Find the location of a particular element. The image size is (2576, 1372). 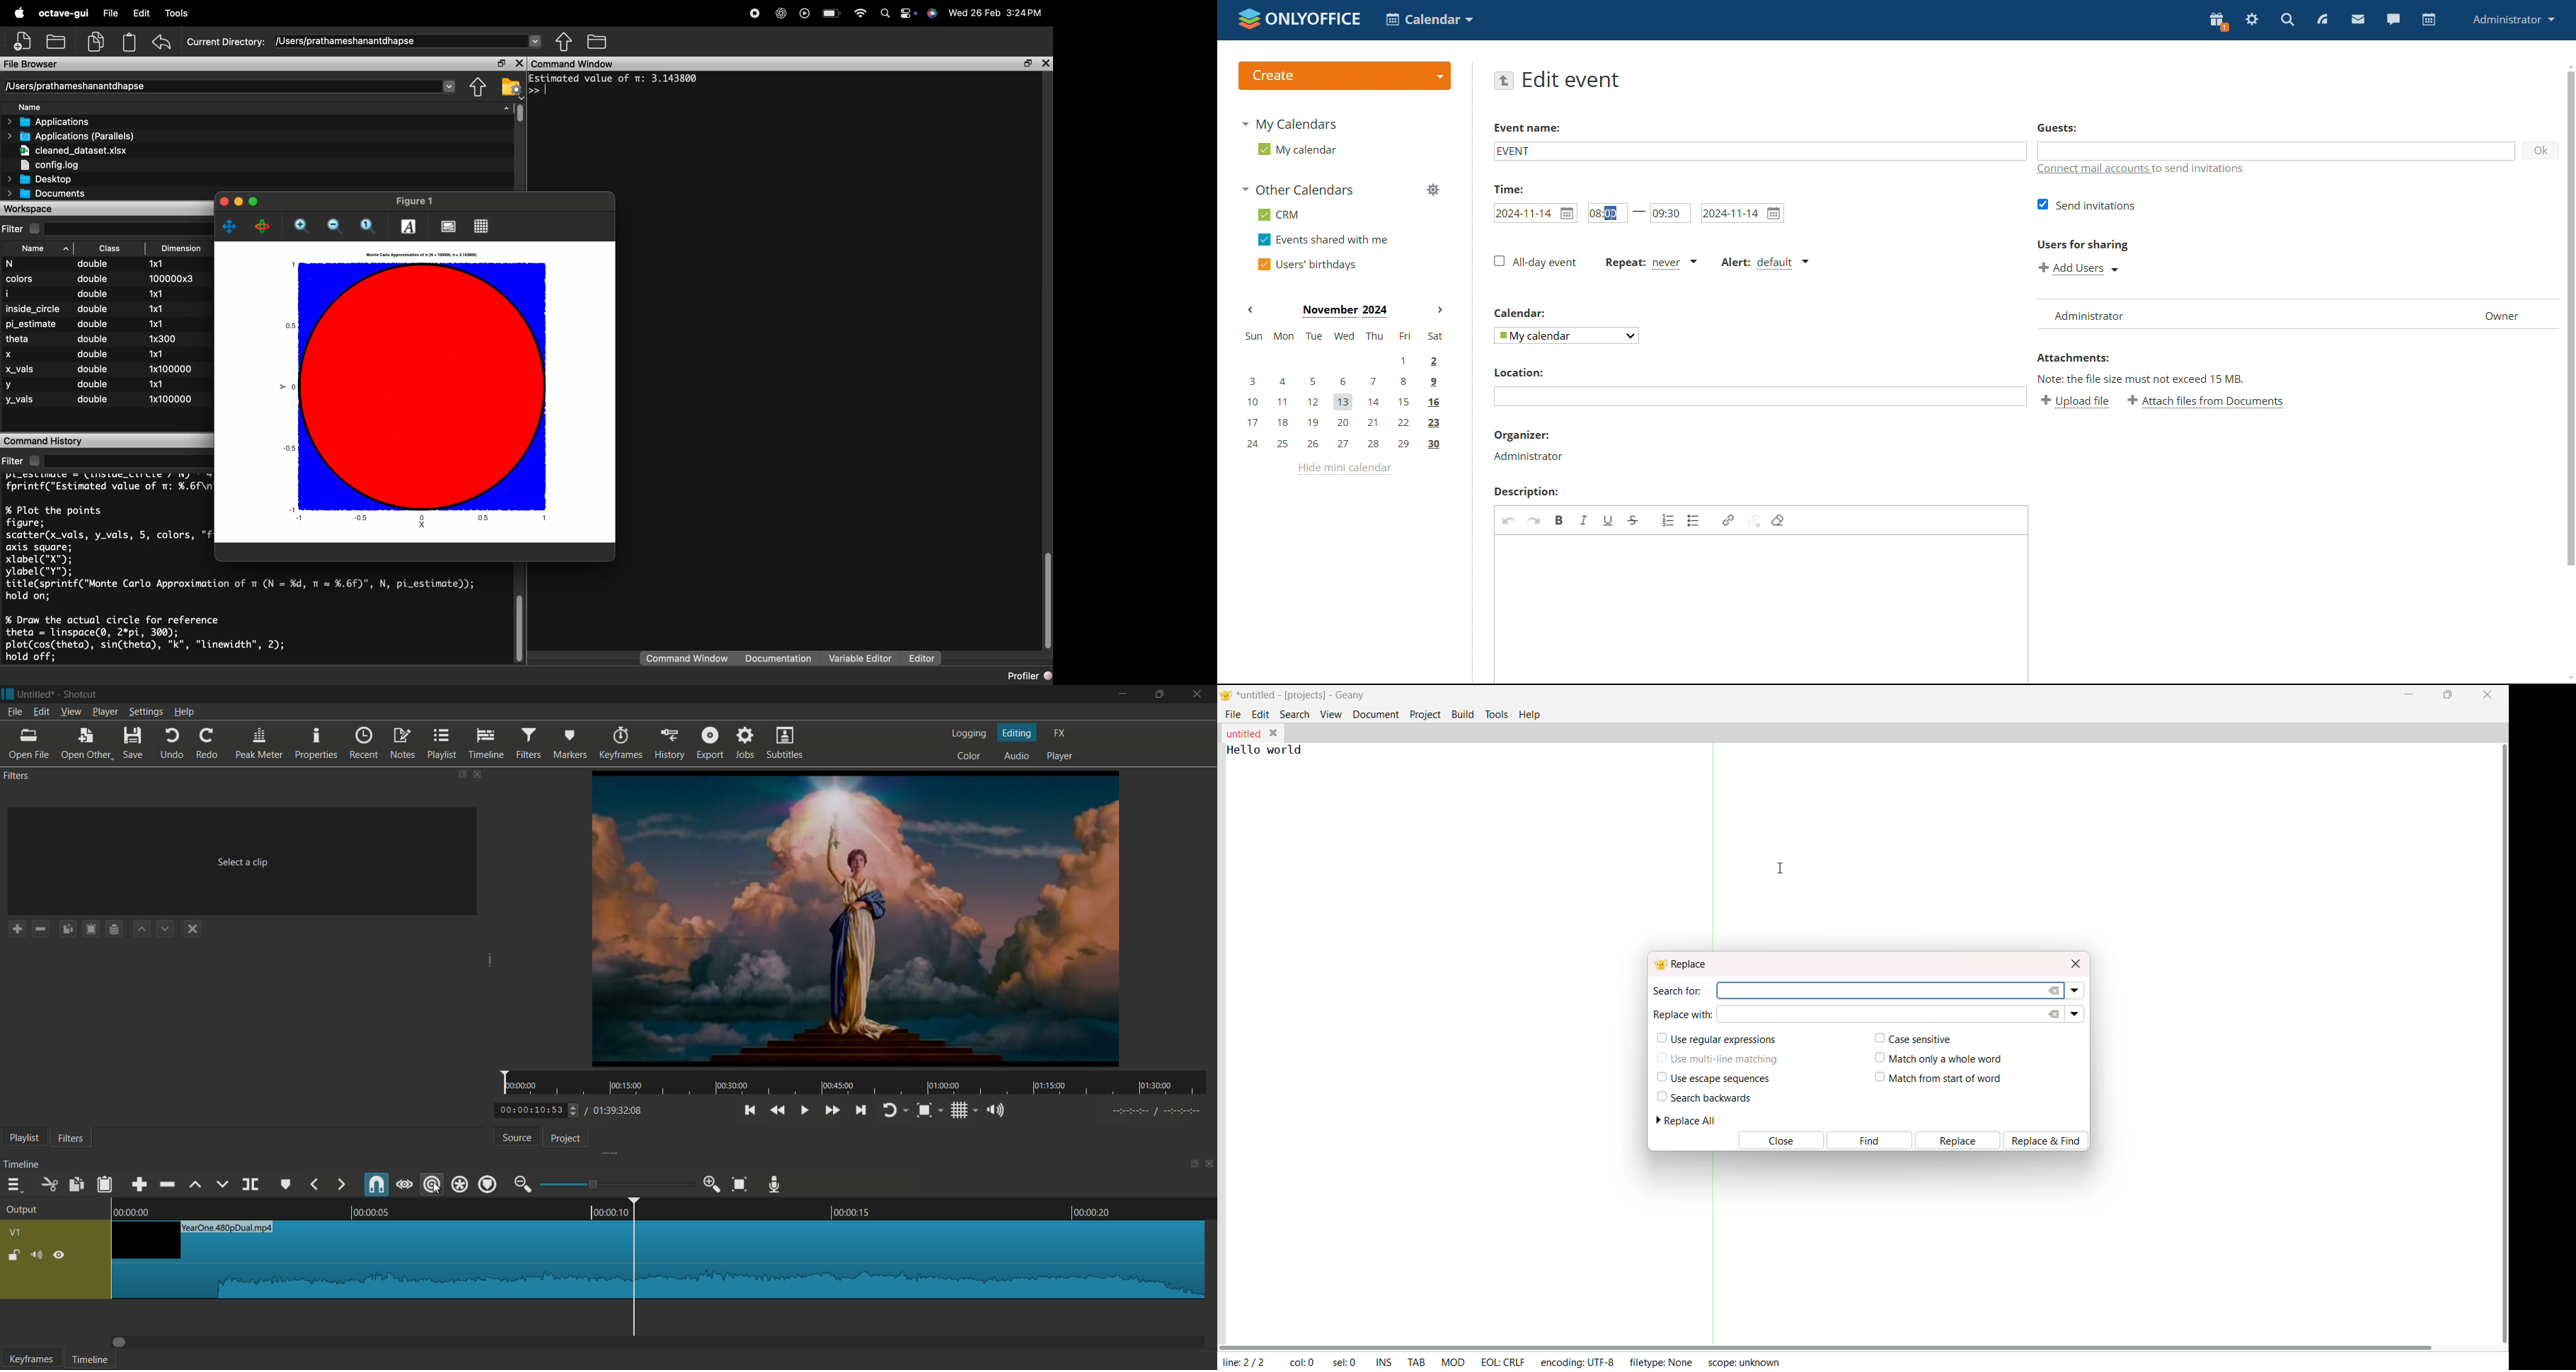

move filter up is located at coordinates (141, 929).